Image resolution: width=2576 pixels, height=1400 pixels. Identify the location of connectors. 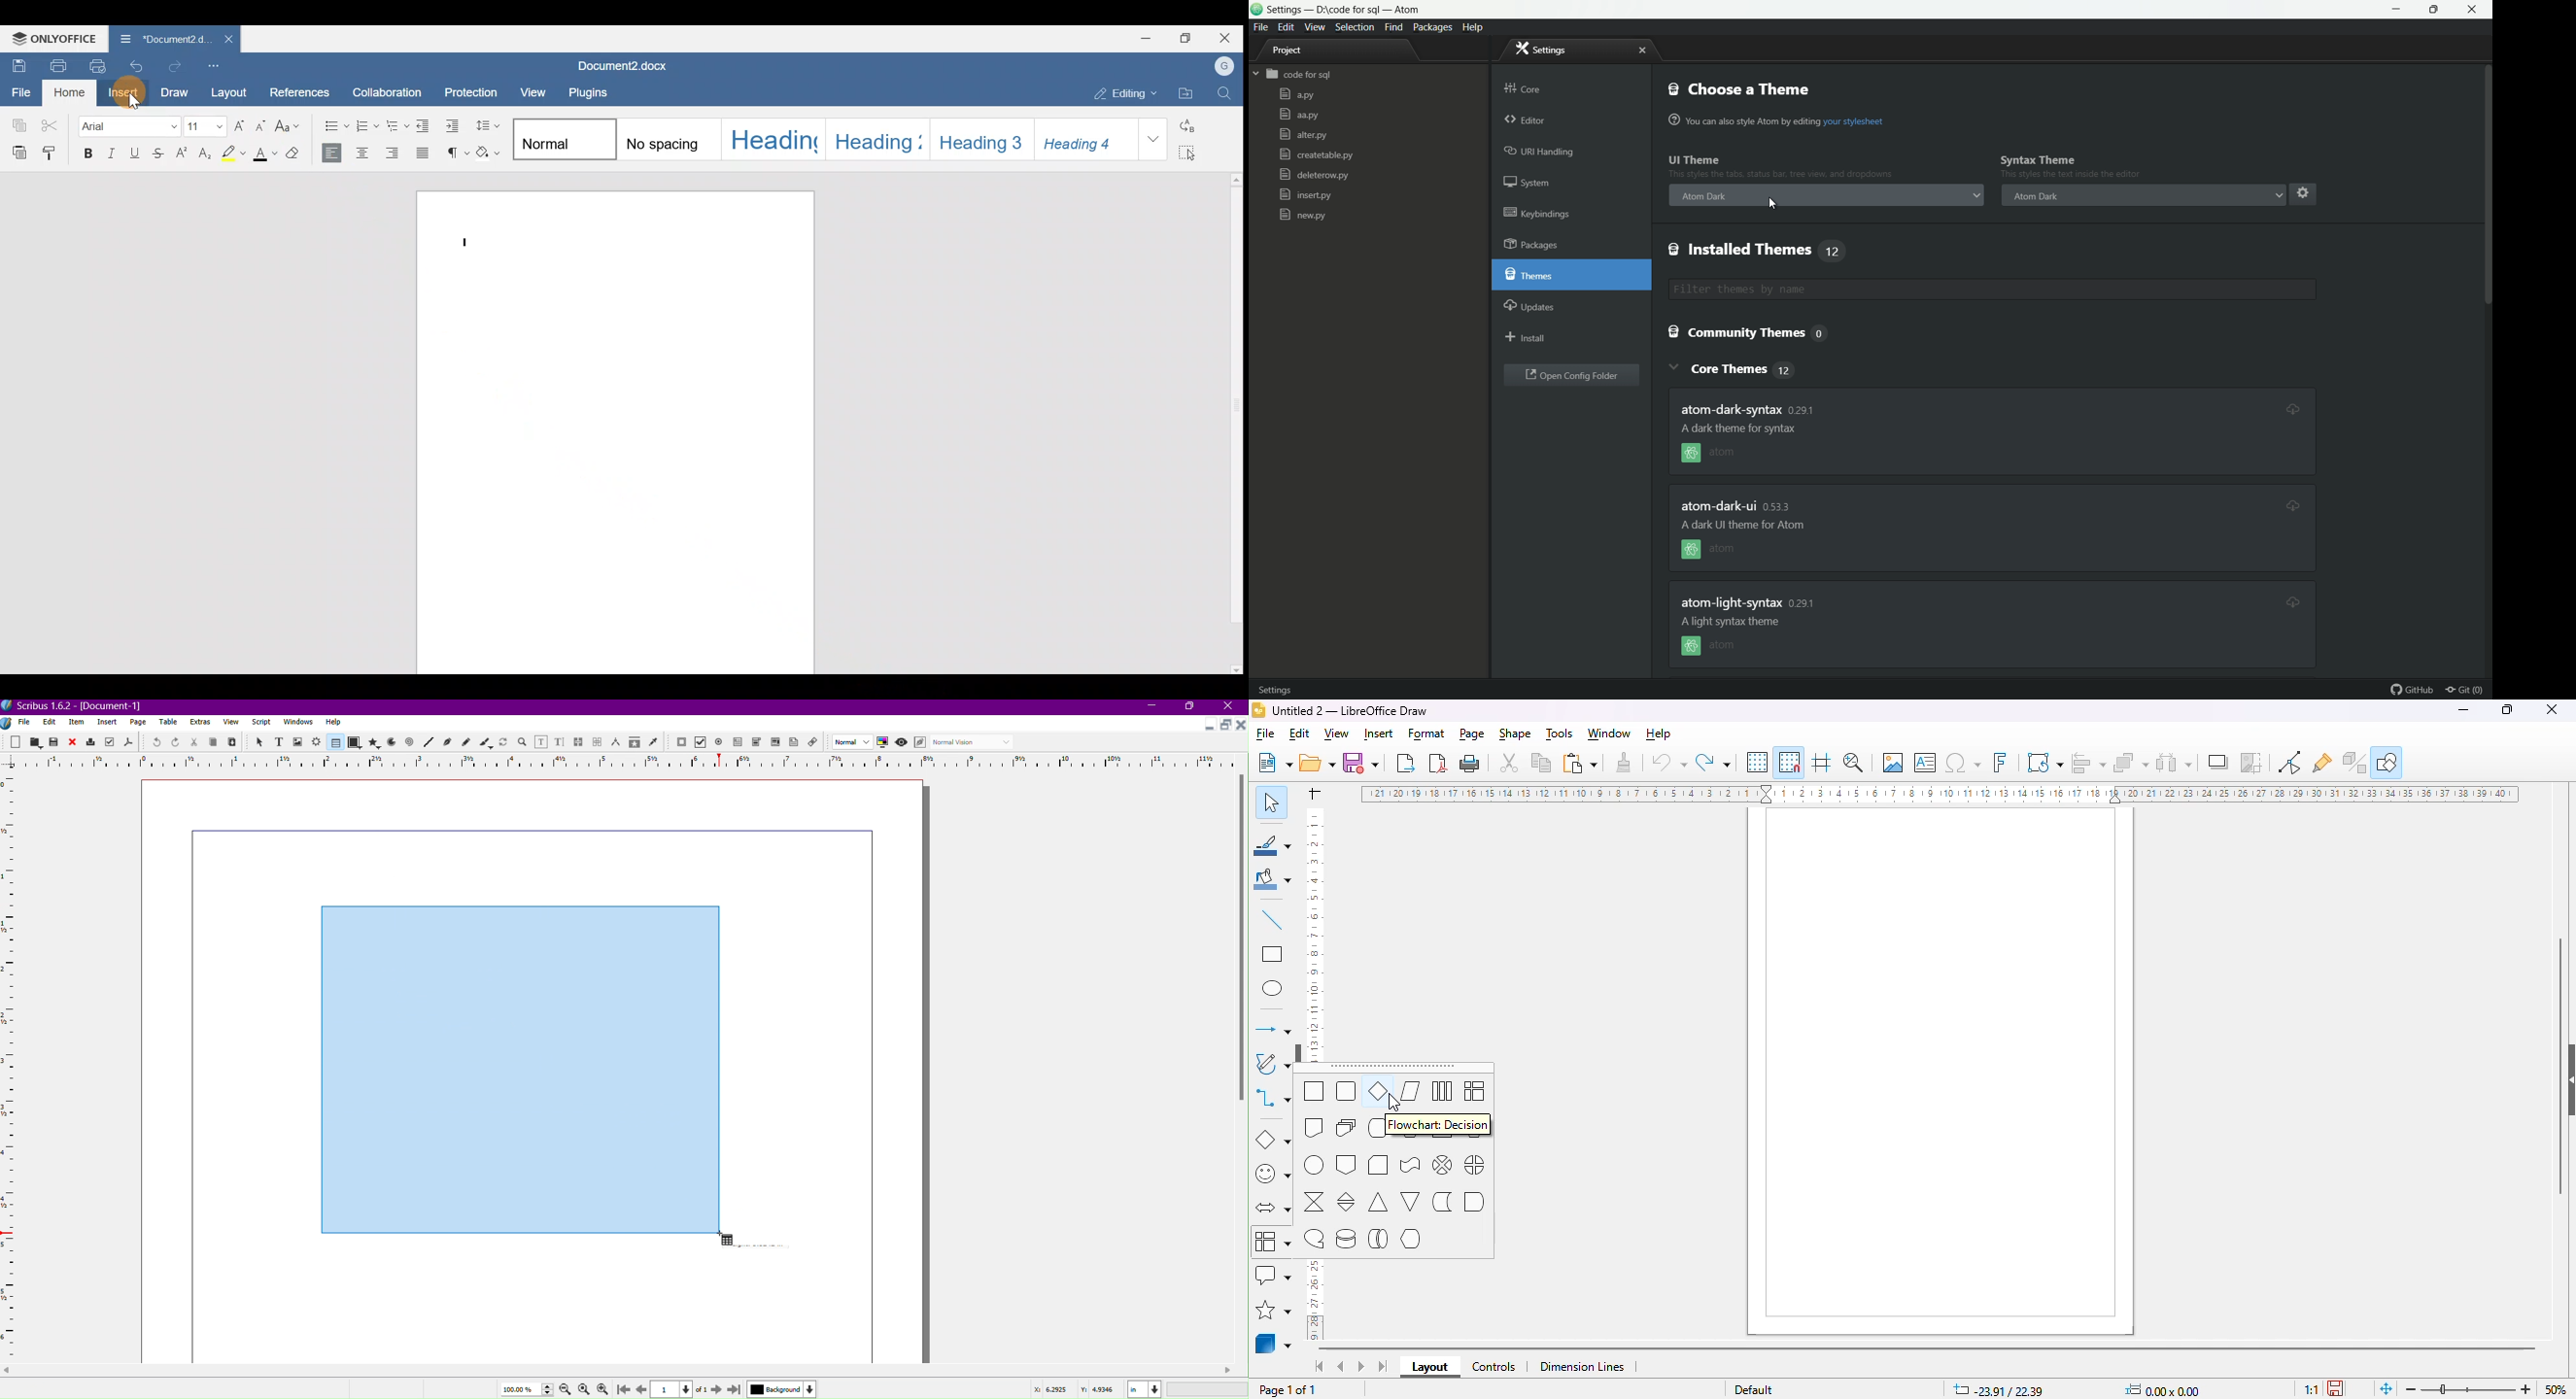
(1273, 1099).